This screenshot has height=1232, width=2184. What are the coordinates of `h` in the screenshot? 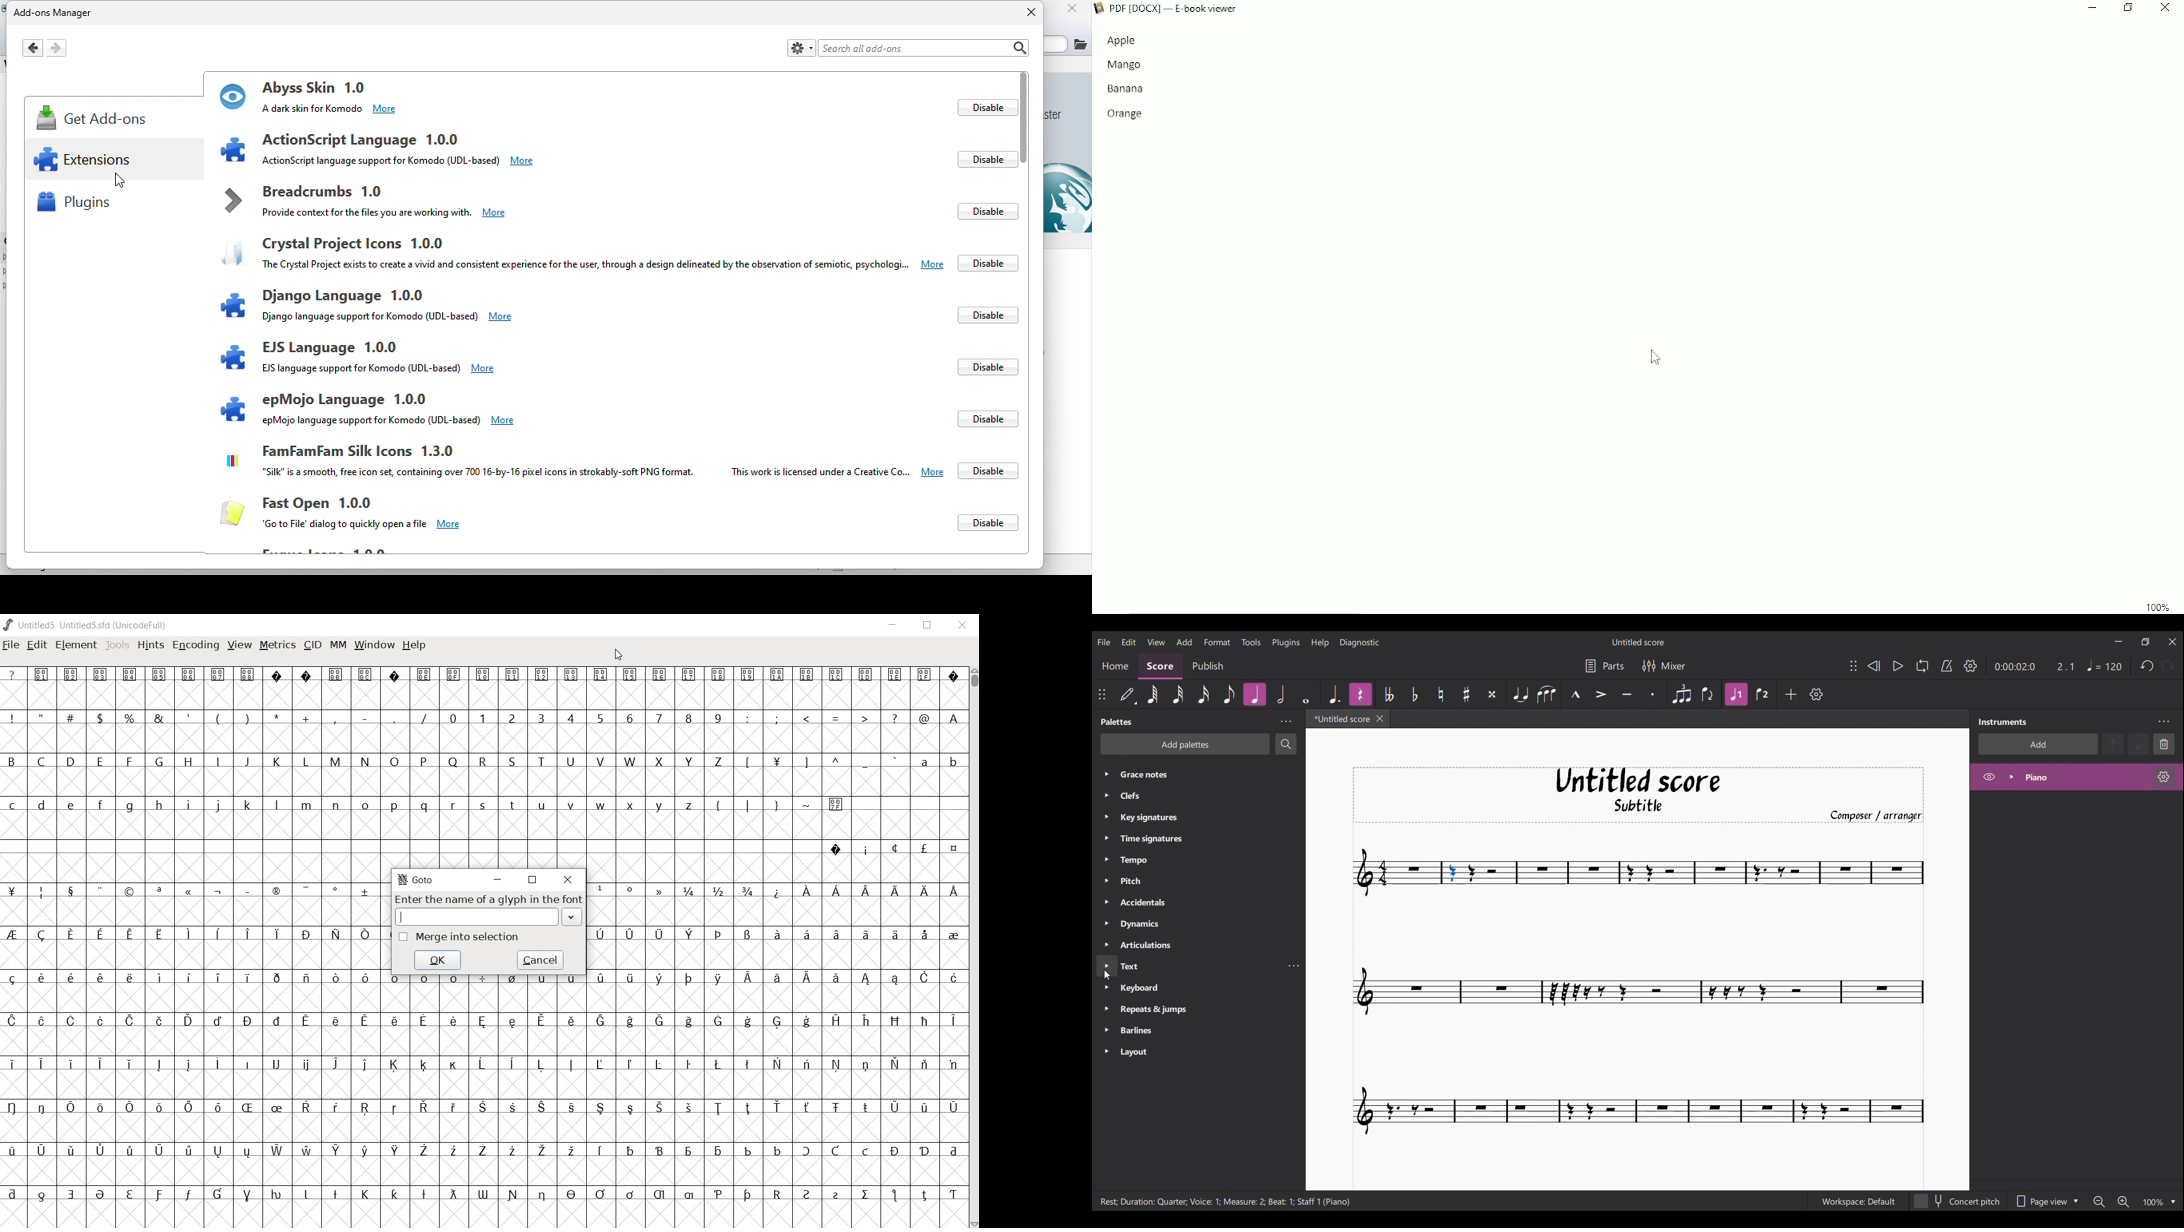 It's located at (160, 805).